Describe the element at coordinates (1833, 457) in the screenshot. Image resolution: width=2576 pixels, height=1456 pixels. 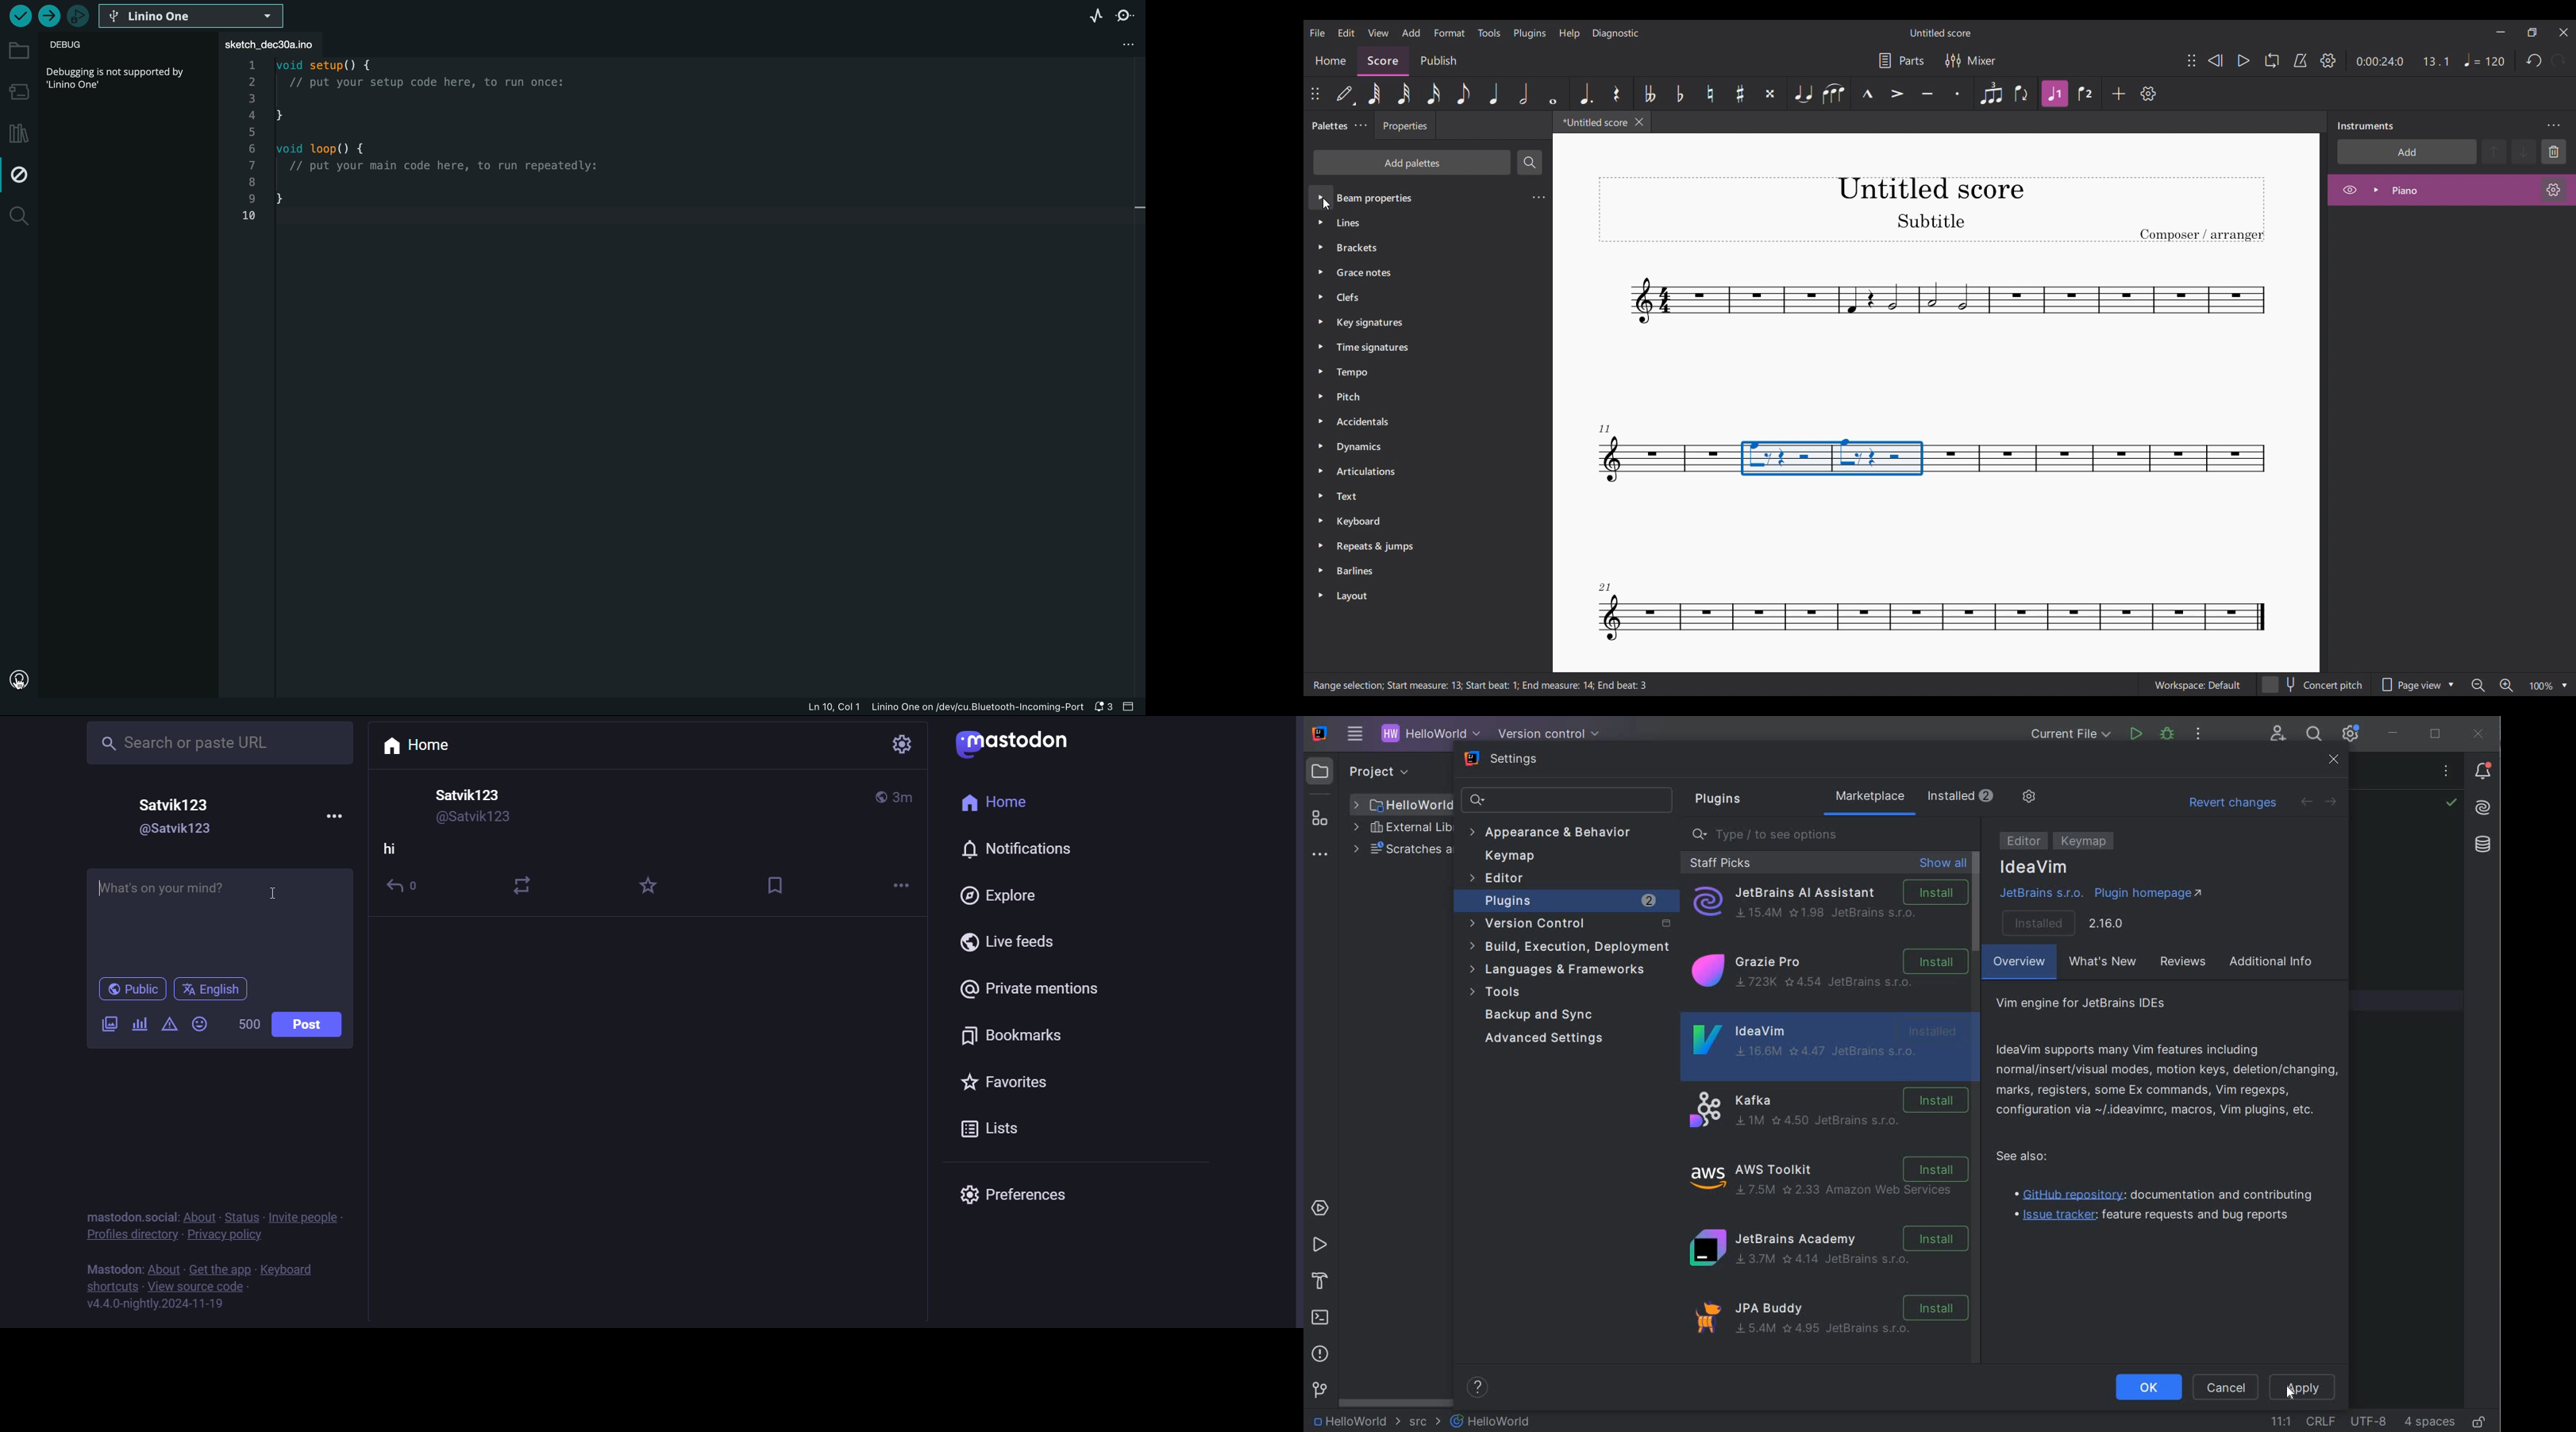
I see `Selected notes highlighted` at that location.